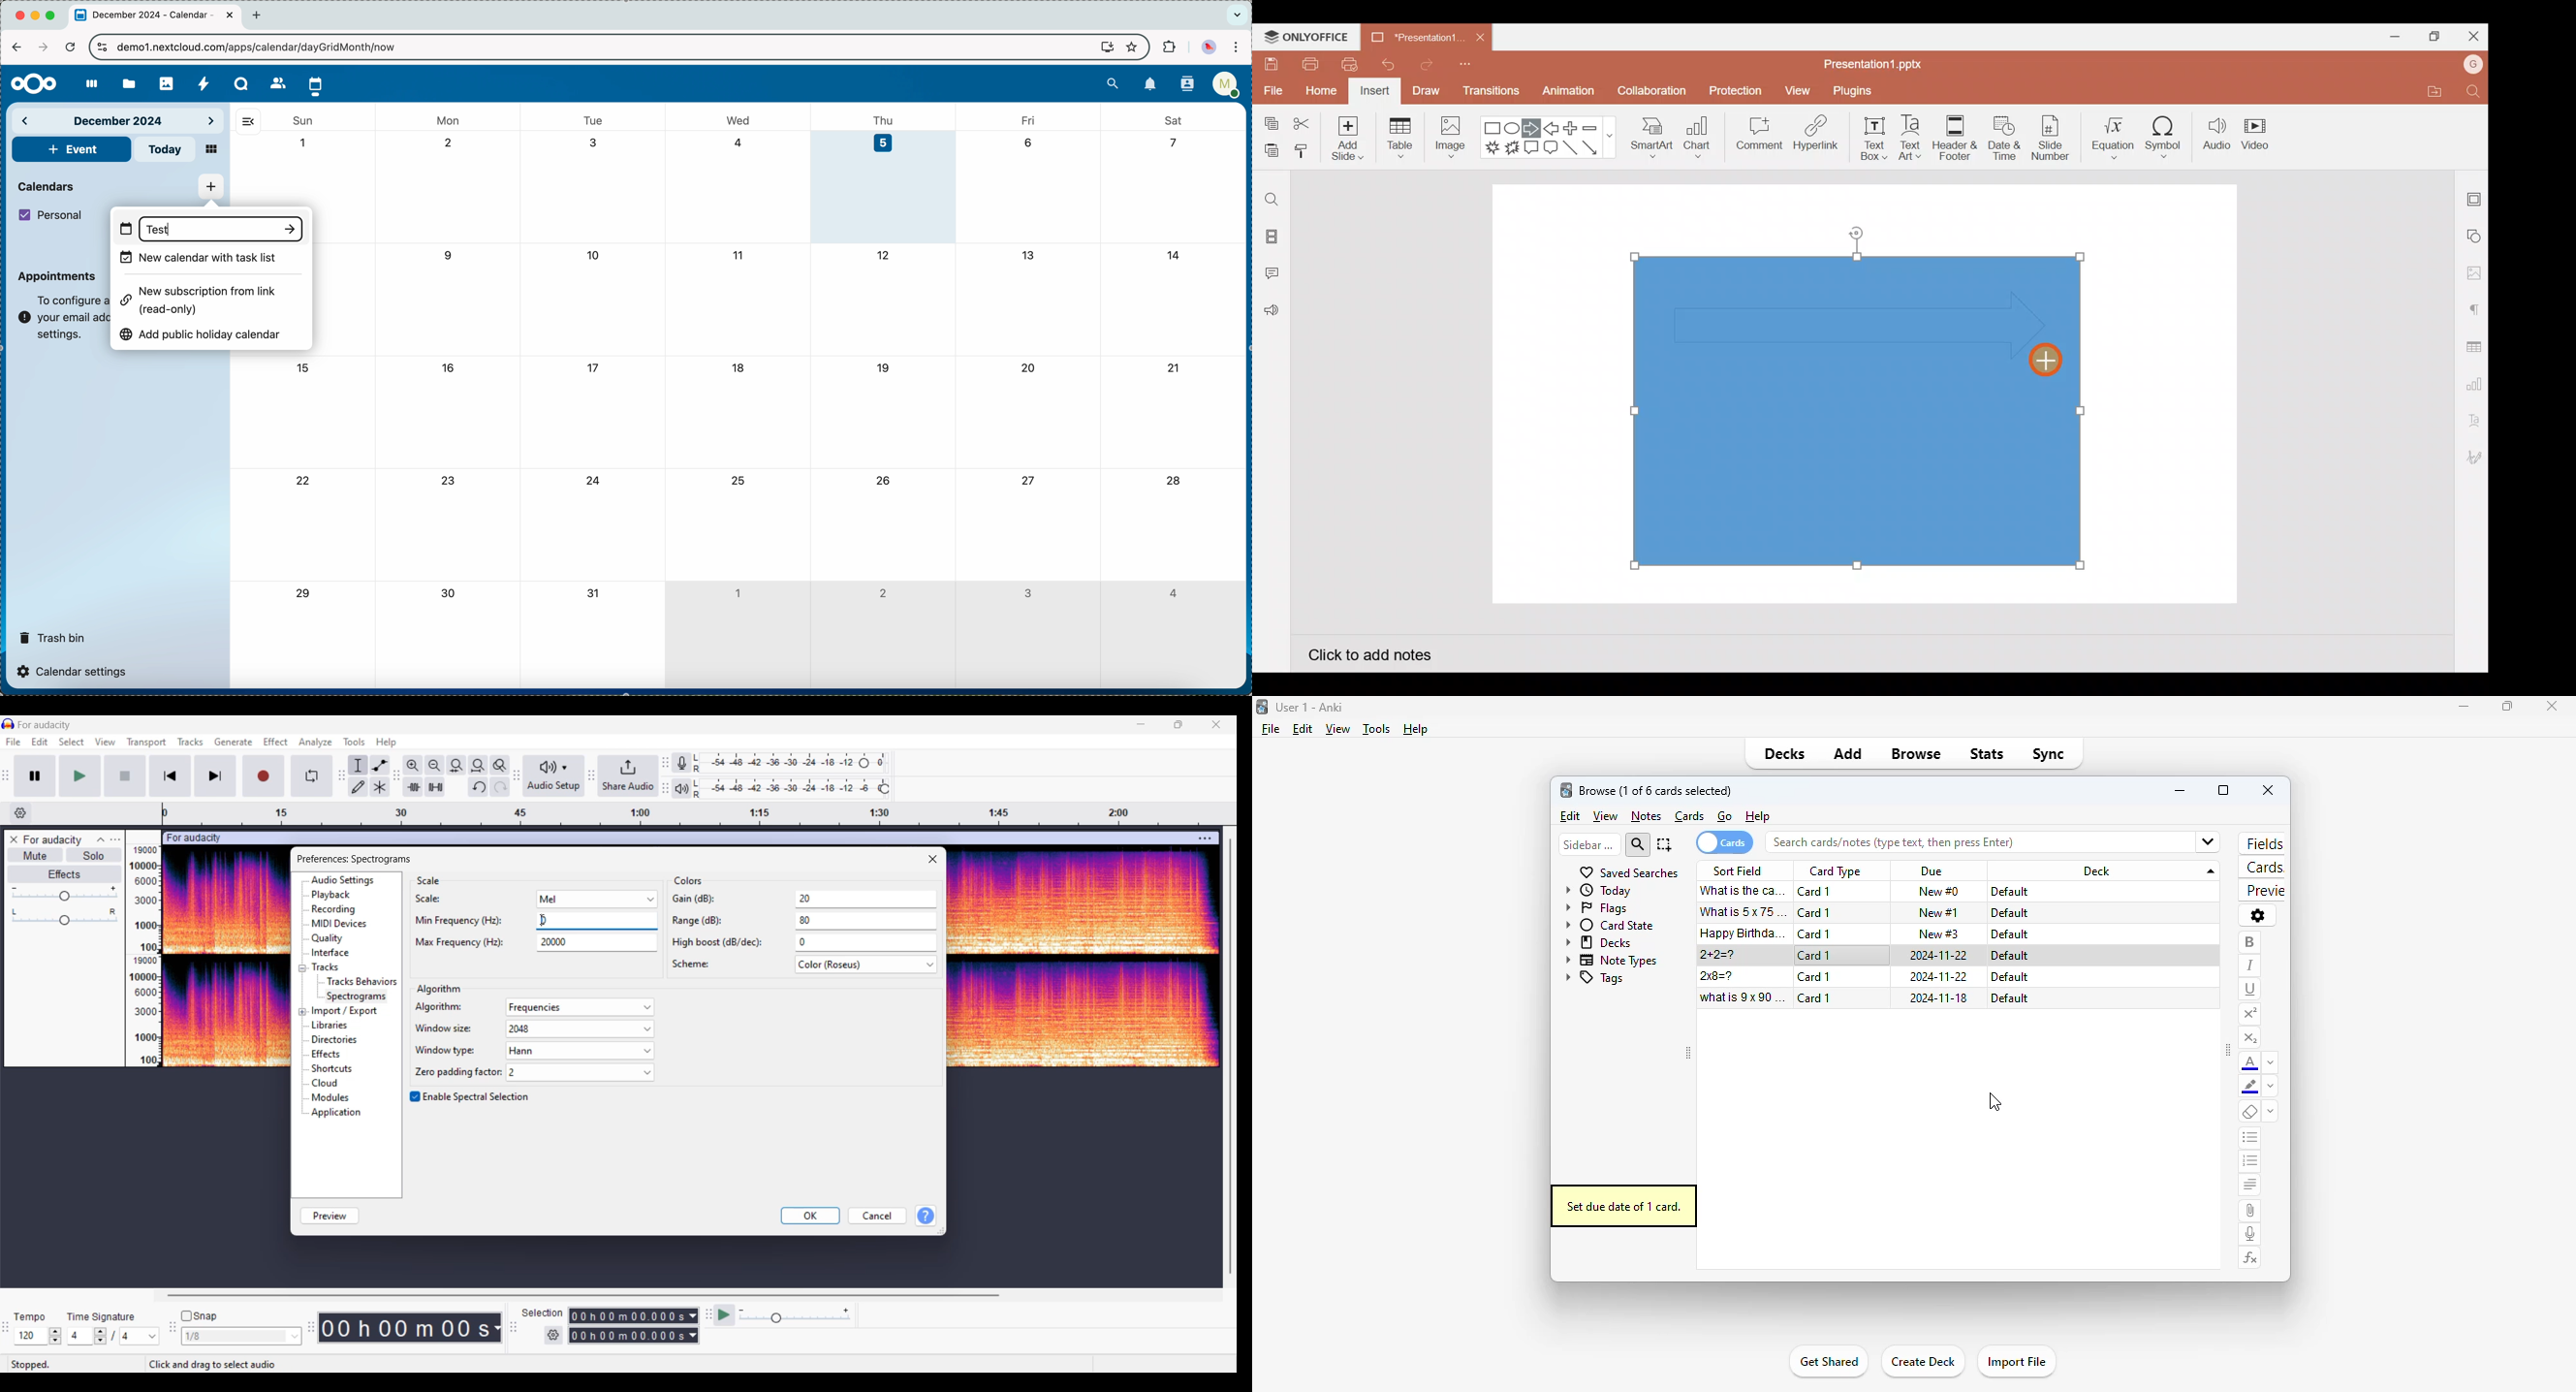 The width and height of the screenshot is (2576, 1400). Describe the element at coordinates (533, 1008) in the screenshot. I see `algorithm` at that location.